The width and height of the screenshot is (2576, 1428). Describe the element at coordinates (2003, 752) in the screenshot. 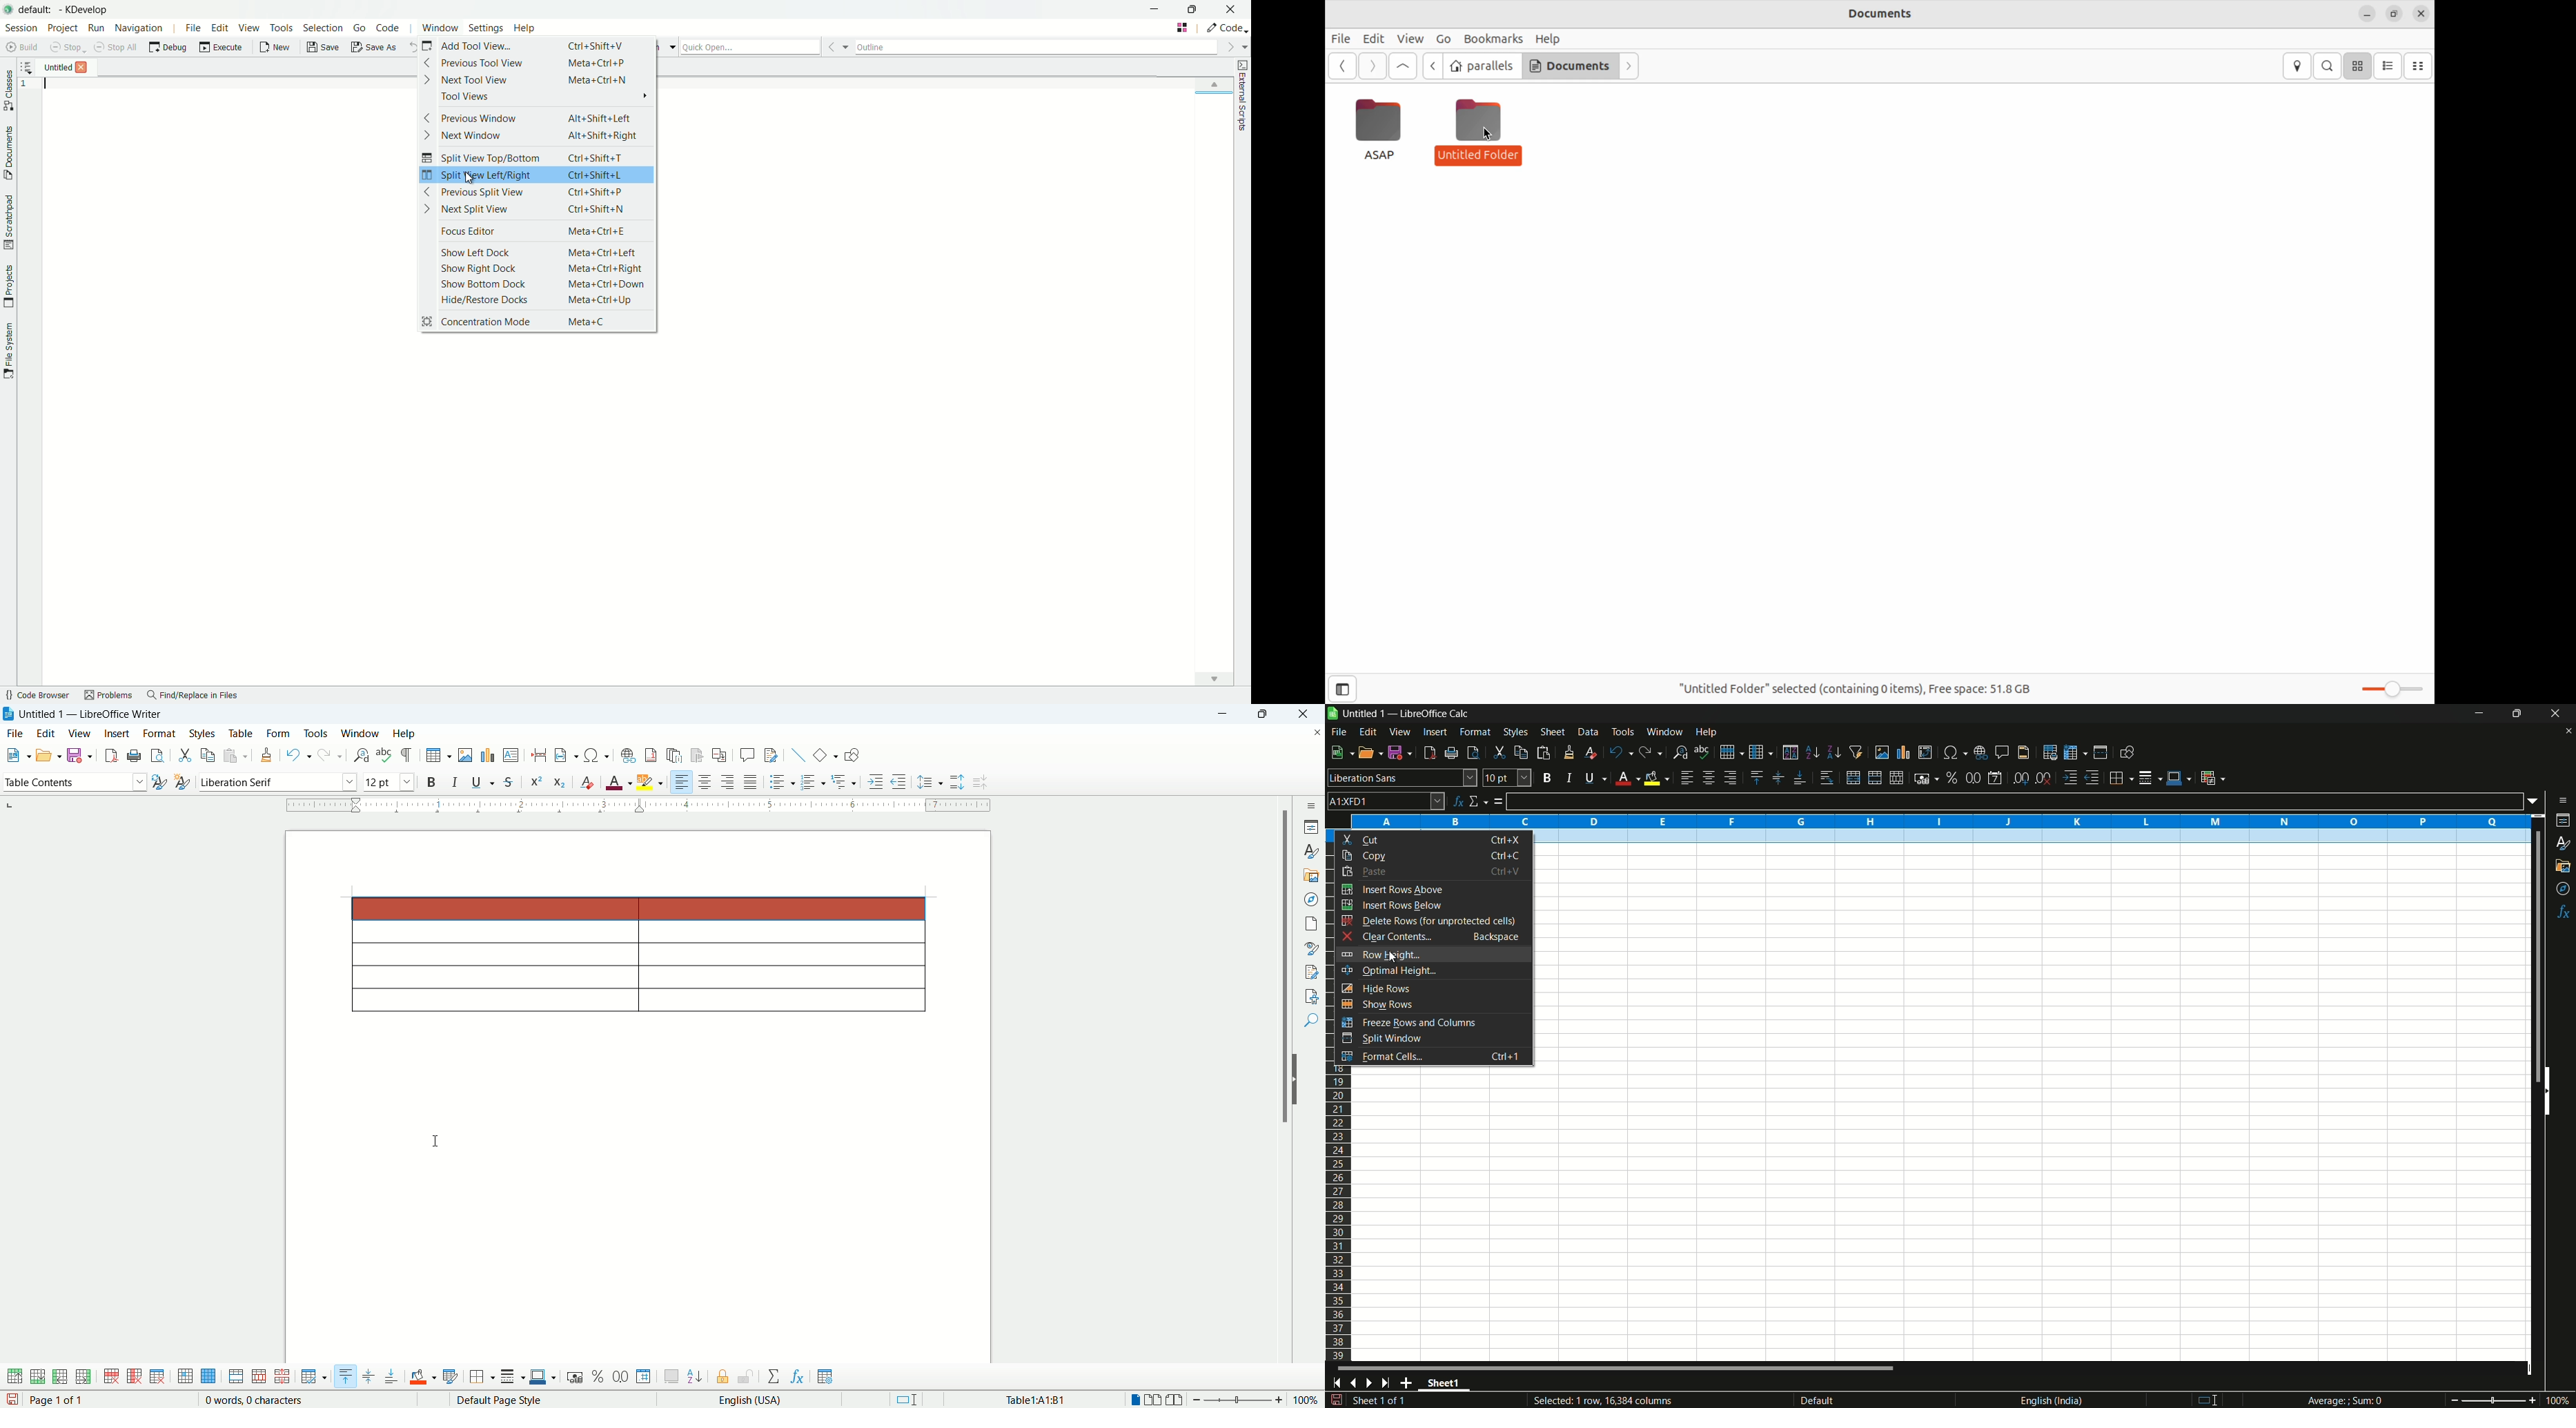

I see `insert comment` at that location.